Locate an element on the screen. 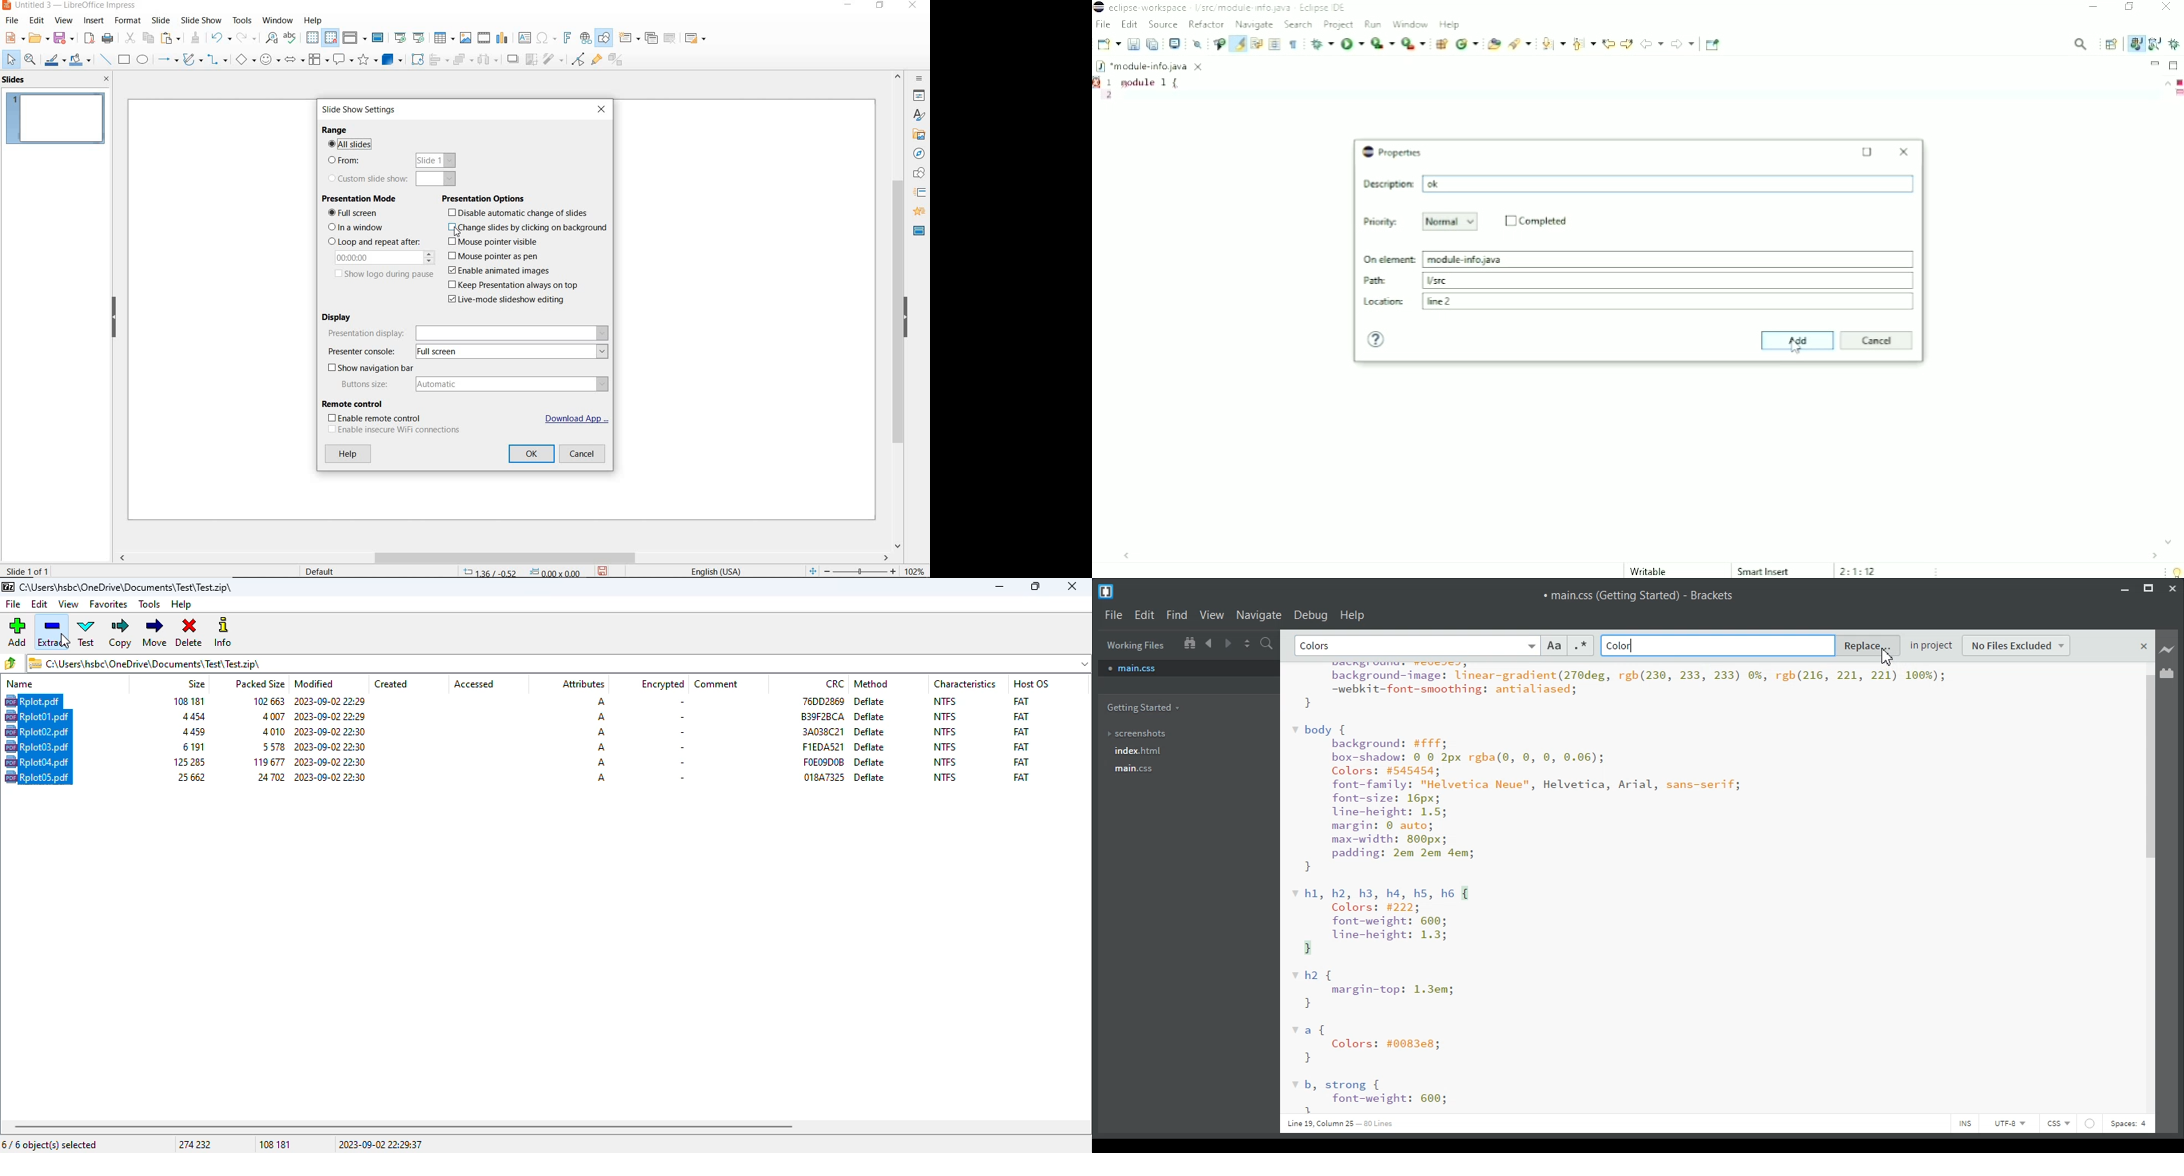 The height and width of the screenshot is (1176, 2184). cursor is located at coordinates (66, 641).